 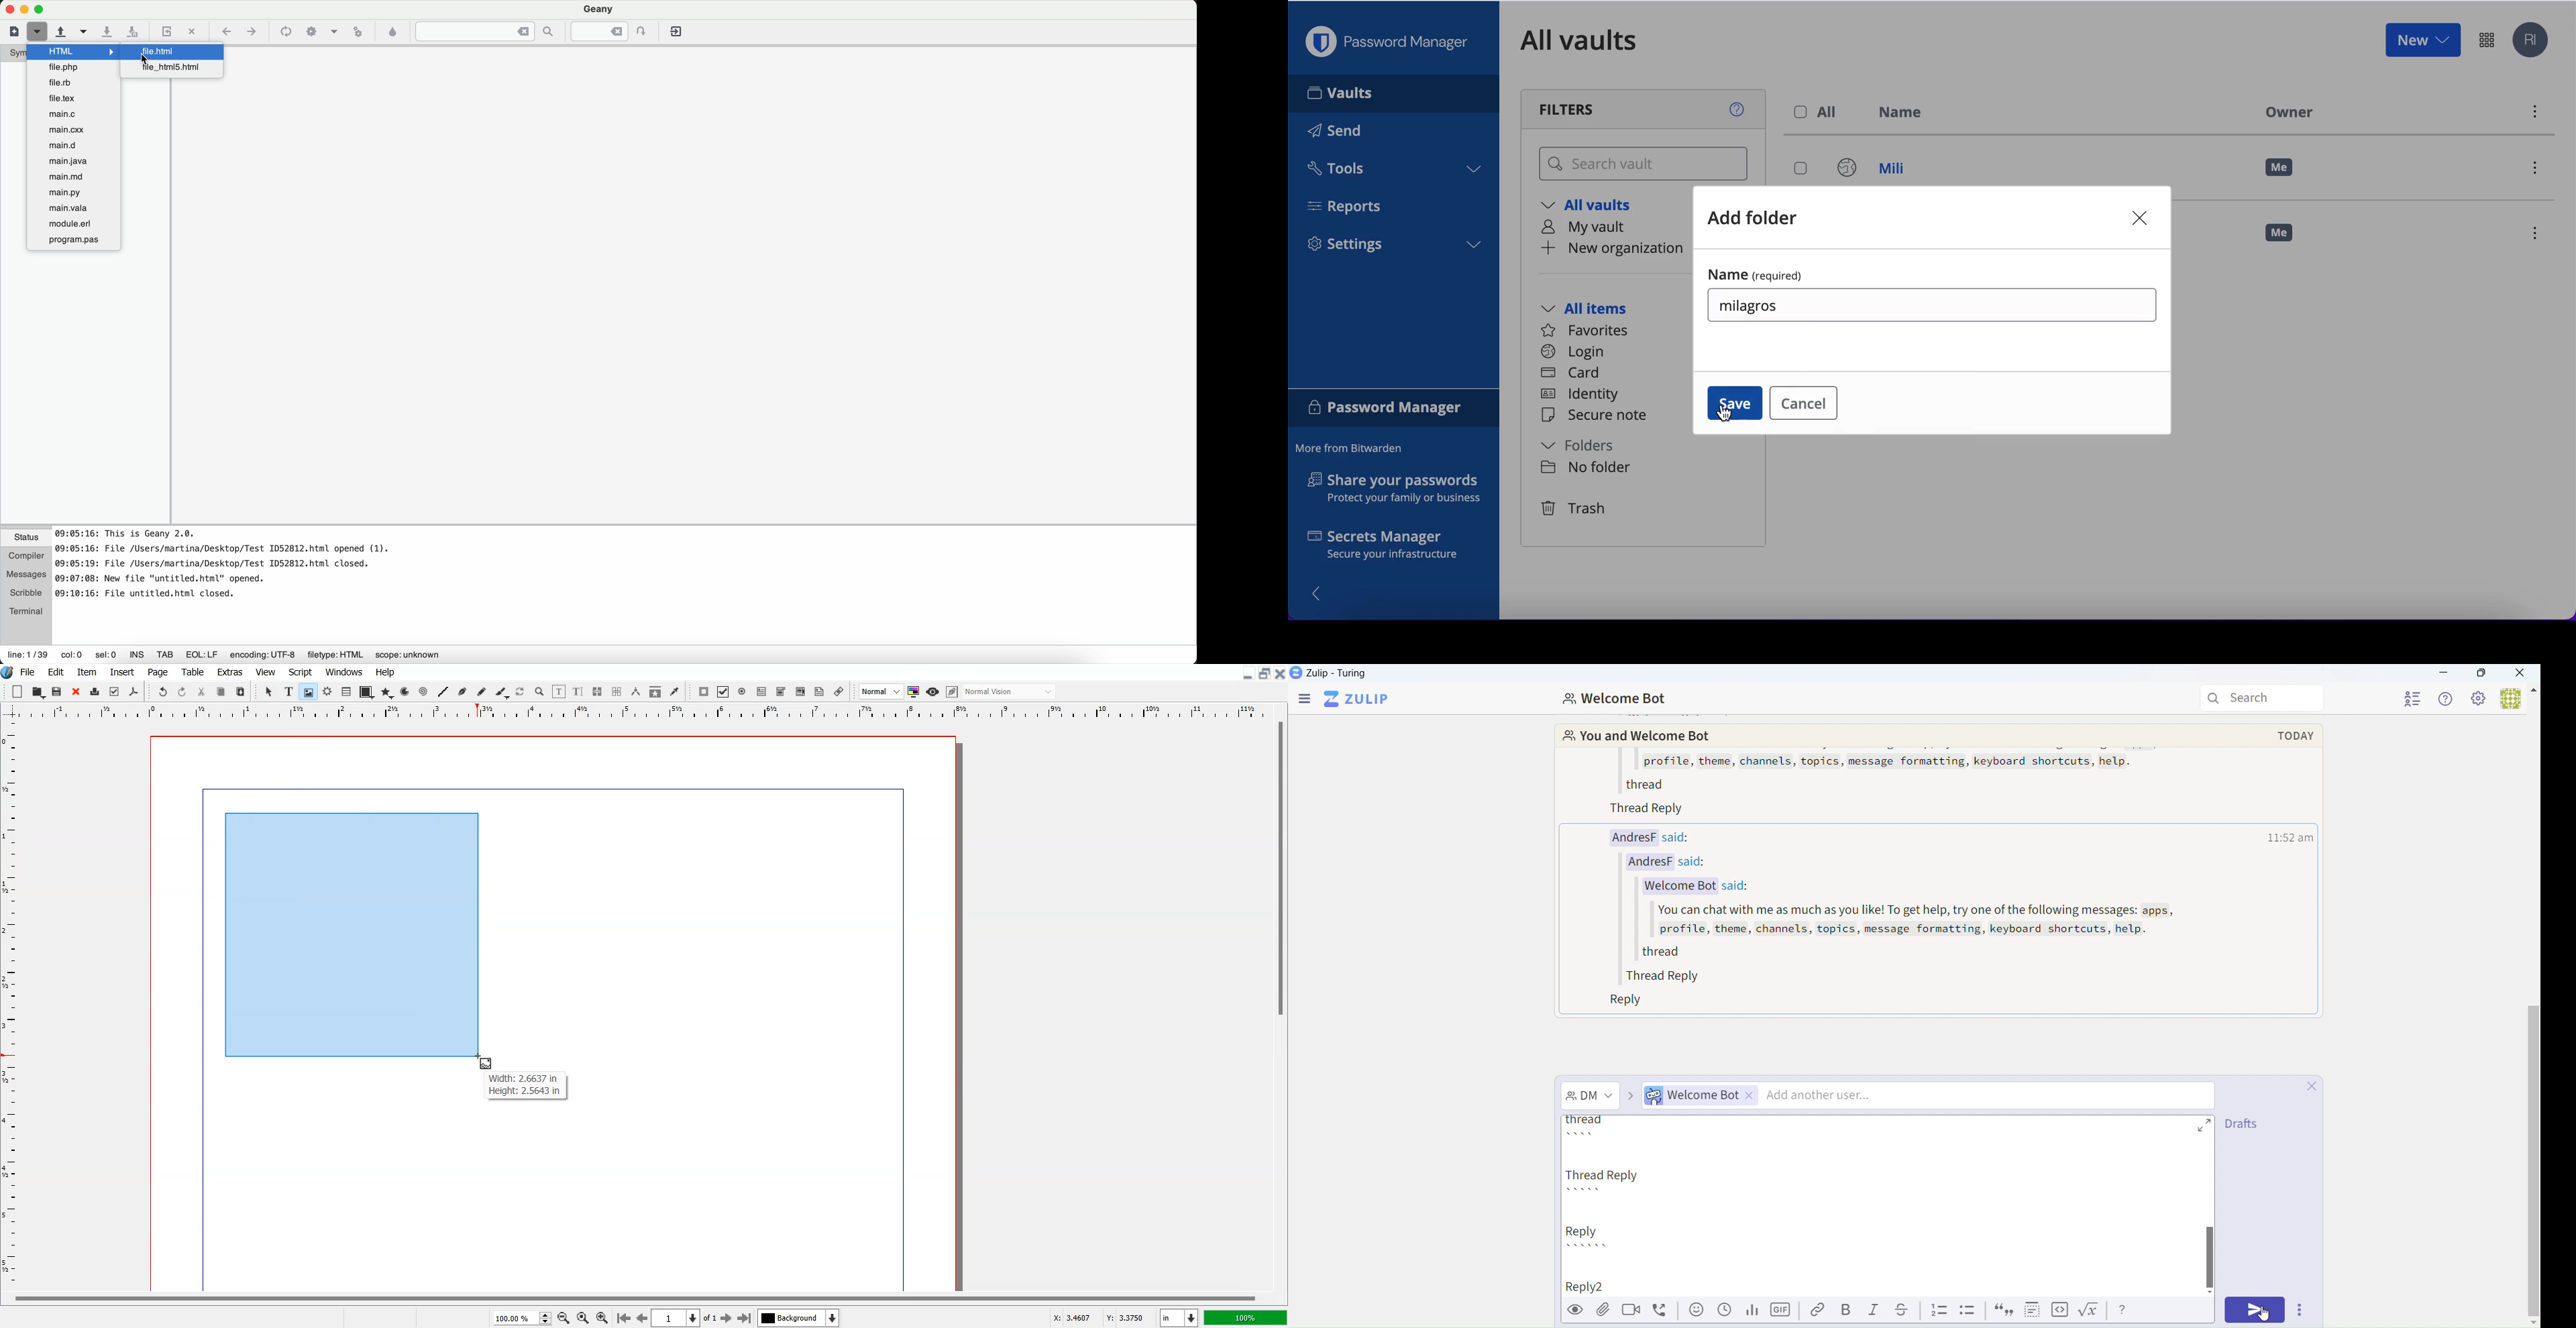 What do you see at coordinates (932, 691) in the screenshot?
I see `Preview` at bounding box center [932, 691].